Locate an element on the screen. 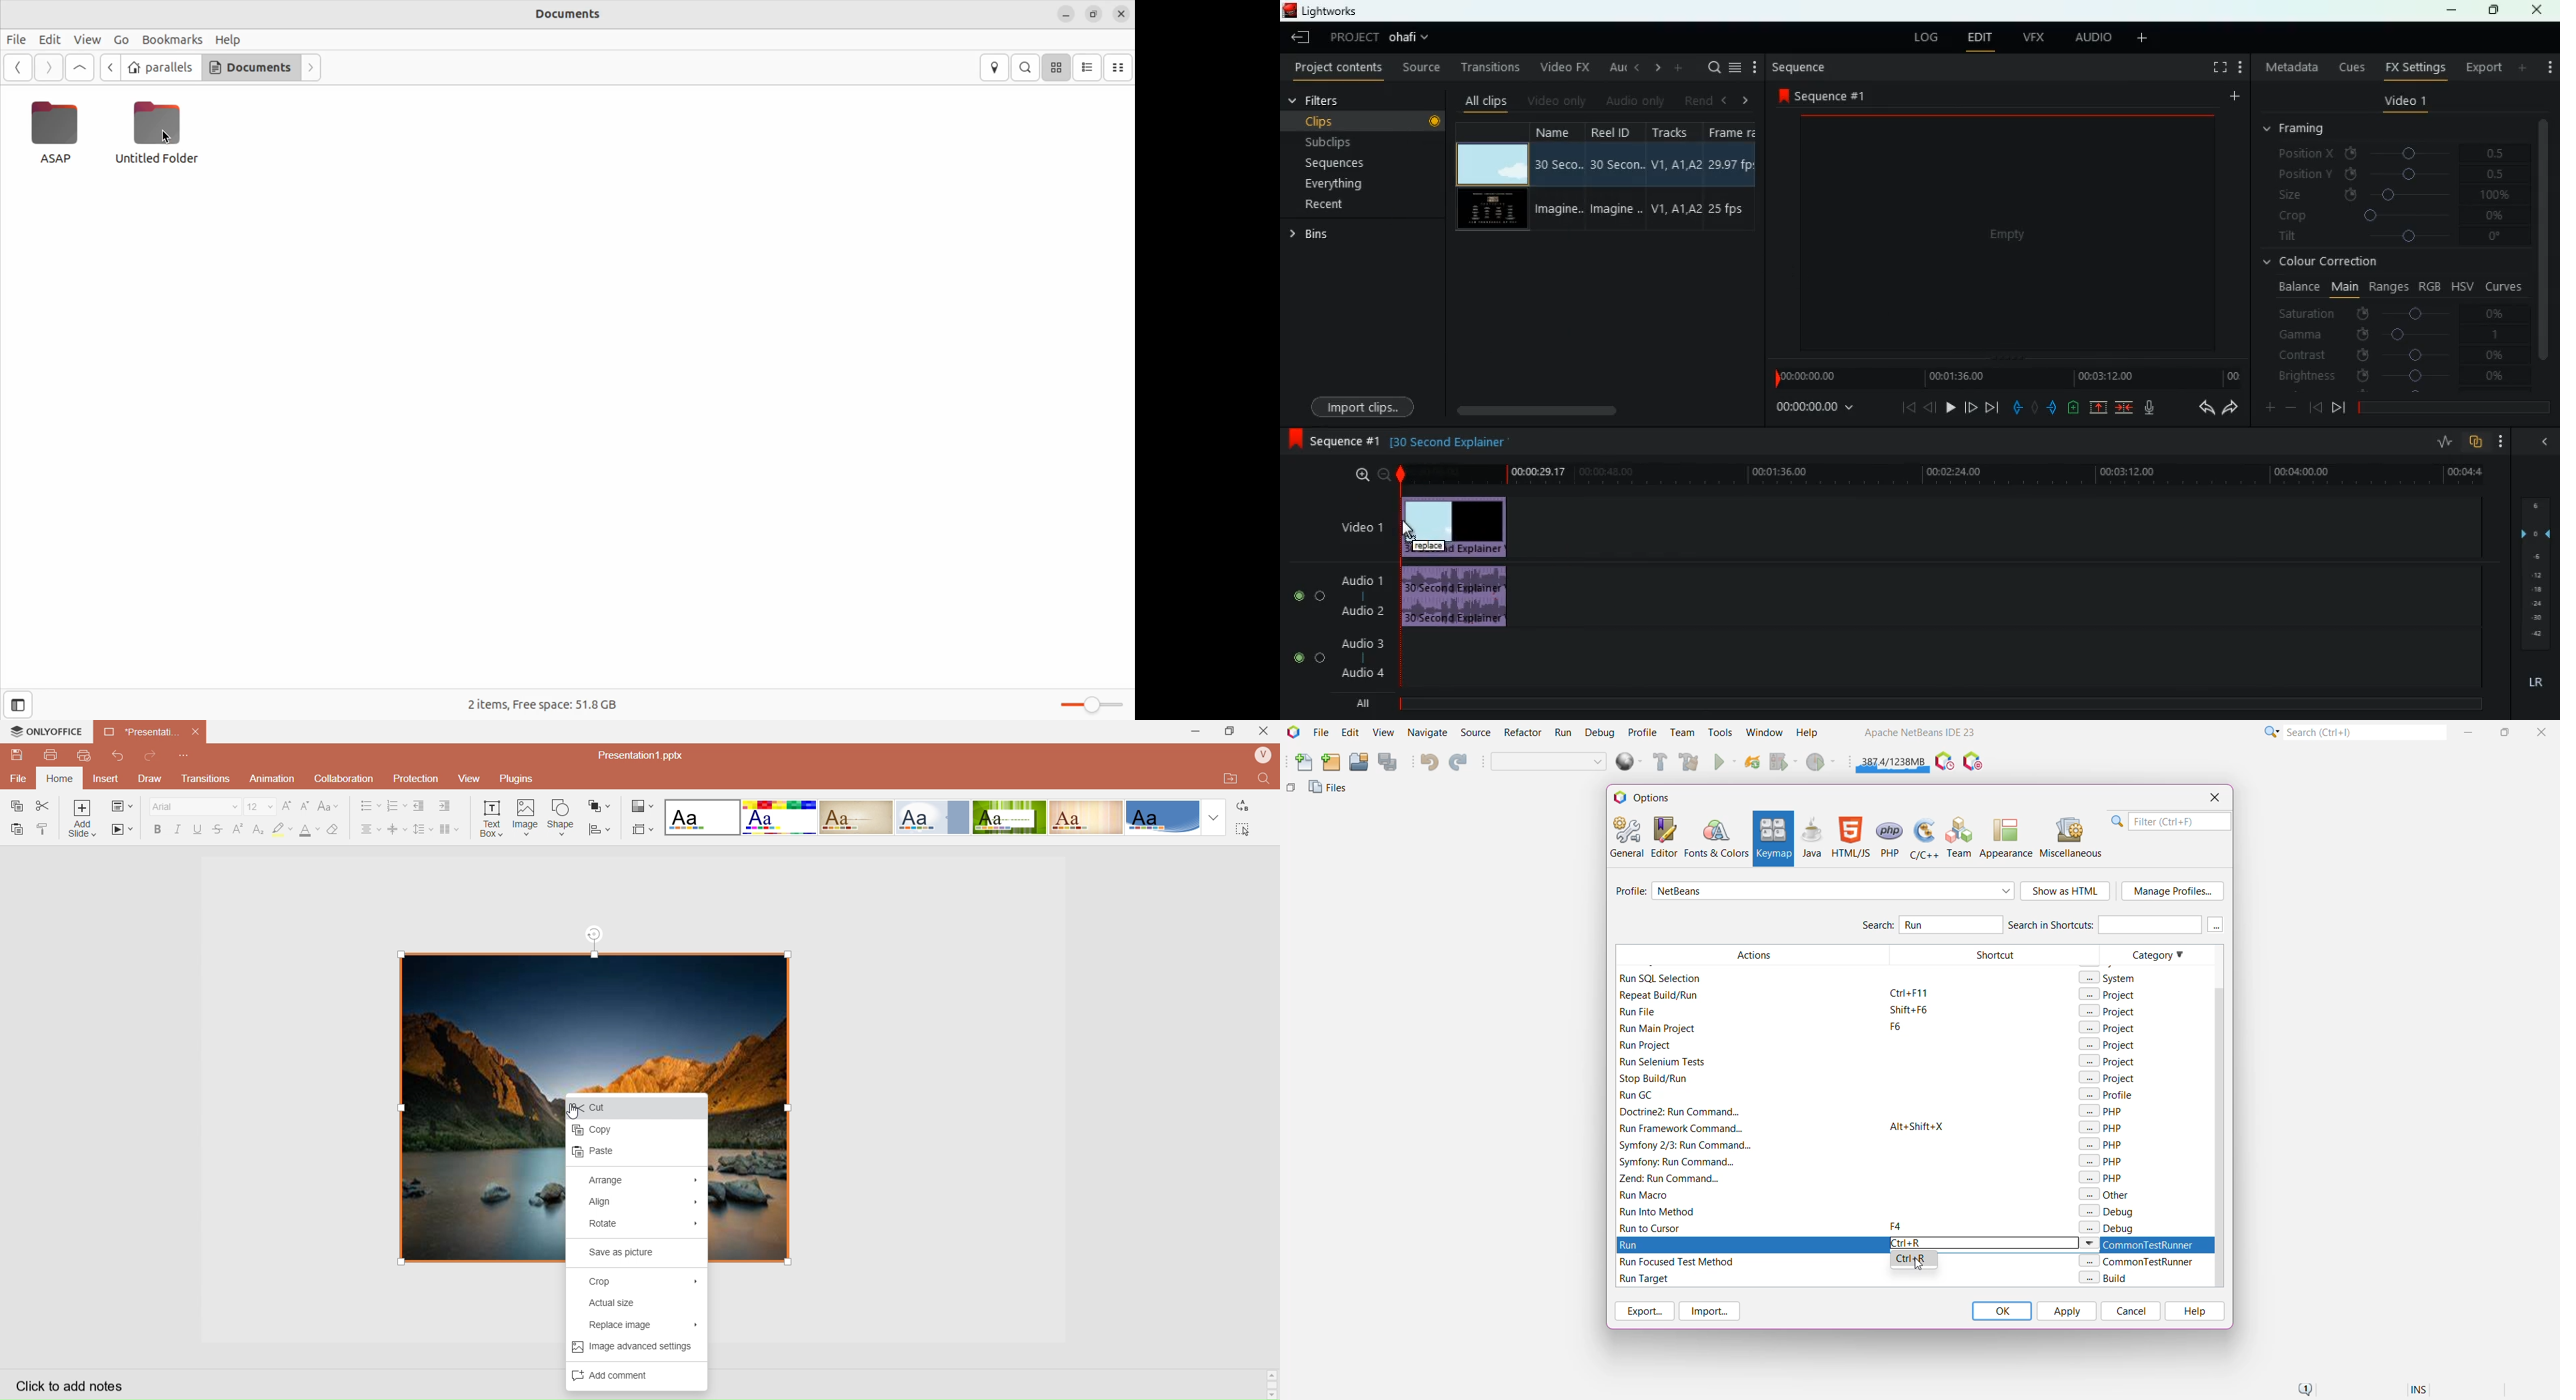 The image size is (2576, 1400). close is located at coordinates (2538, 10).